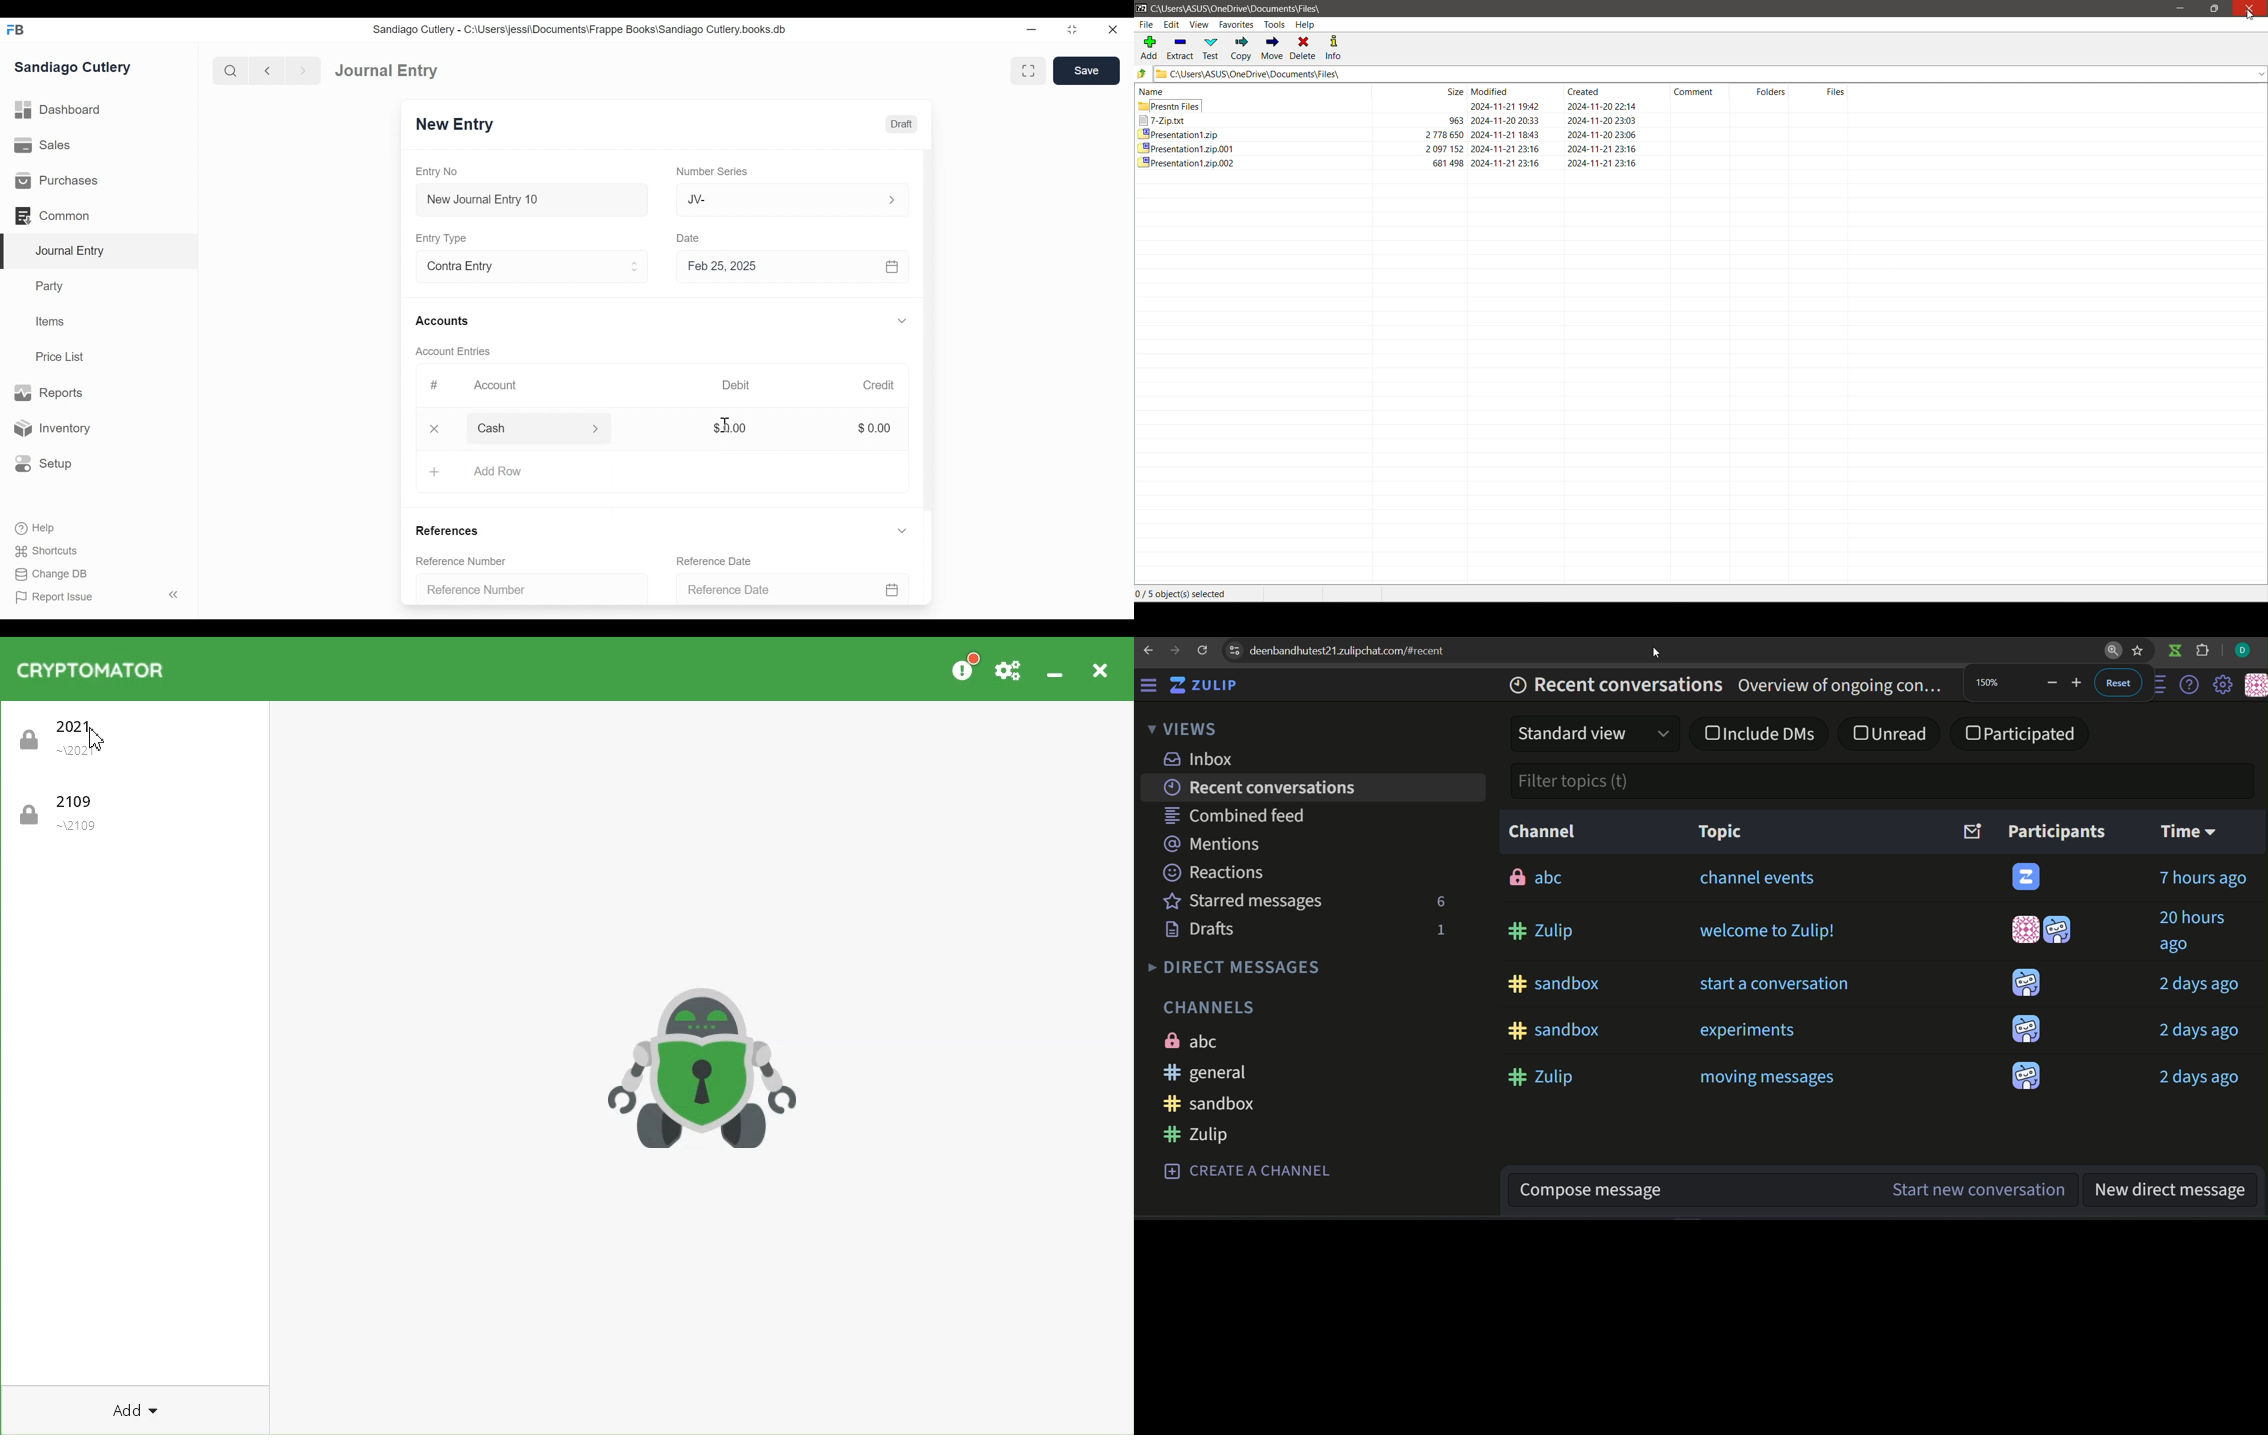  Describe the element at coordinates (1149, 684) in the screenshot. I see `menu` at that location.